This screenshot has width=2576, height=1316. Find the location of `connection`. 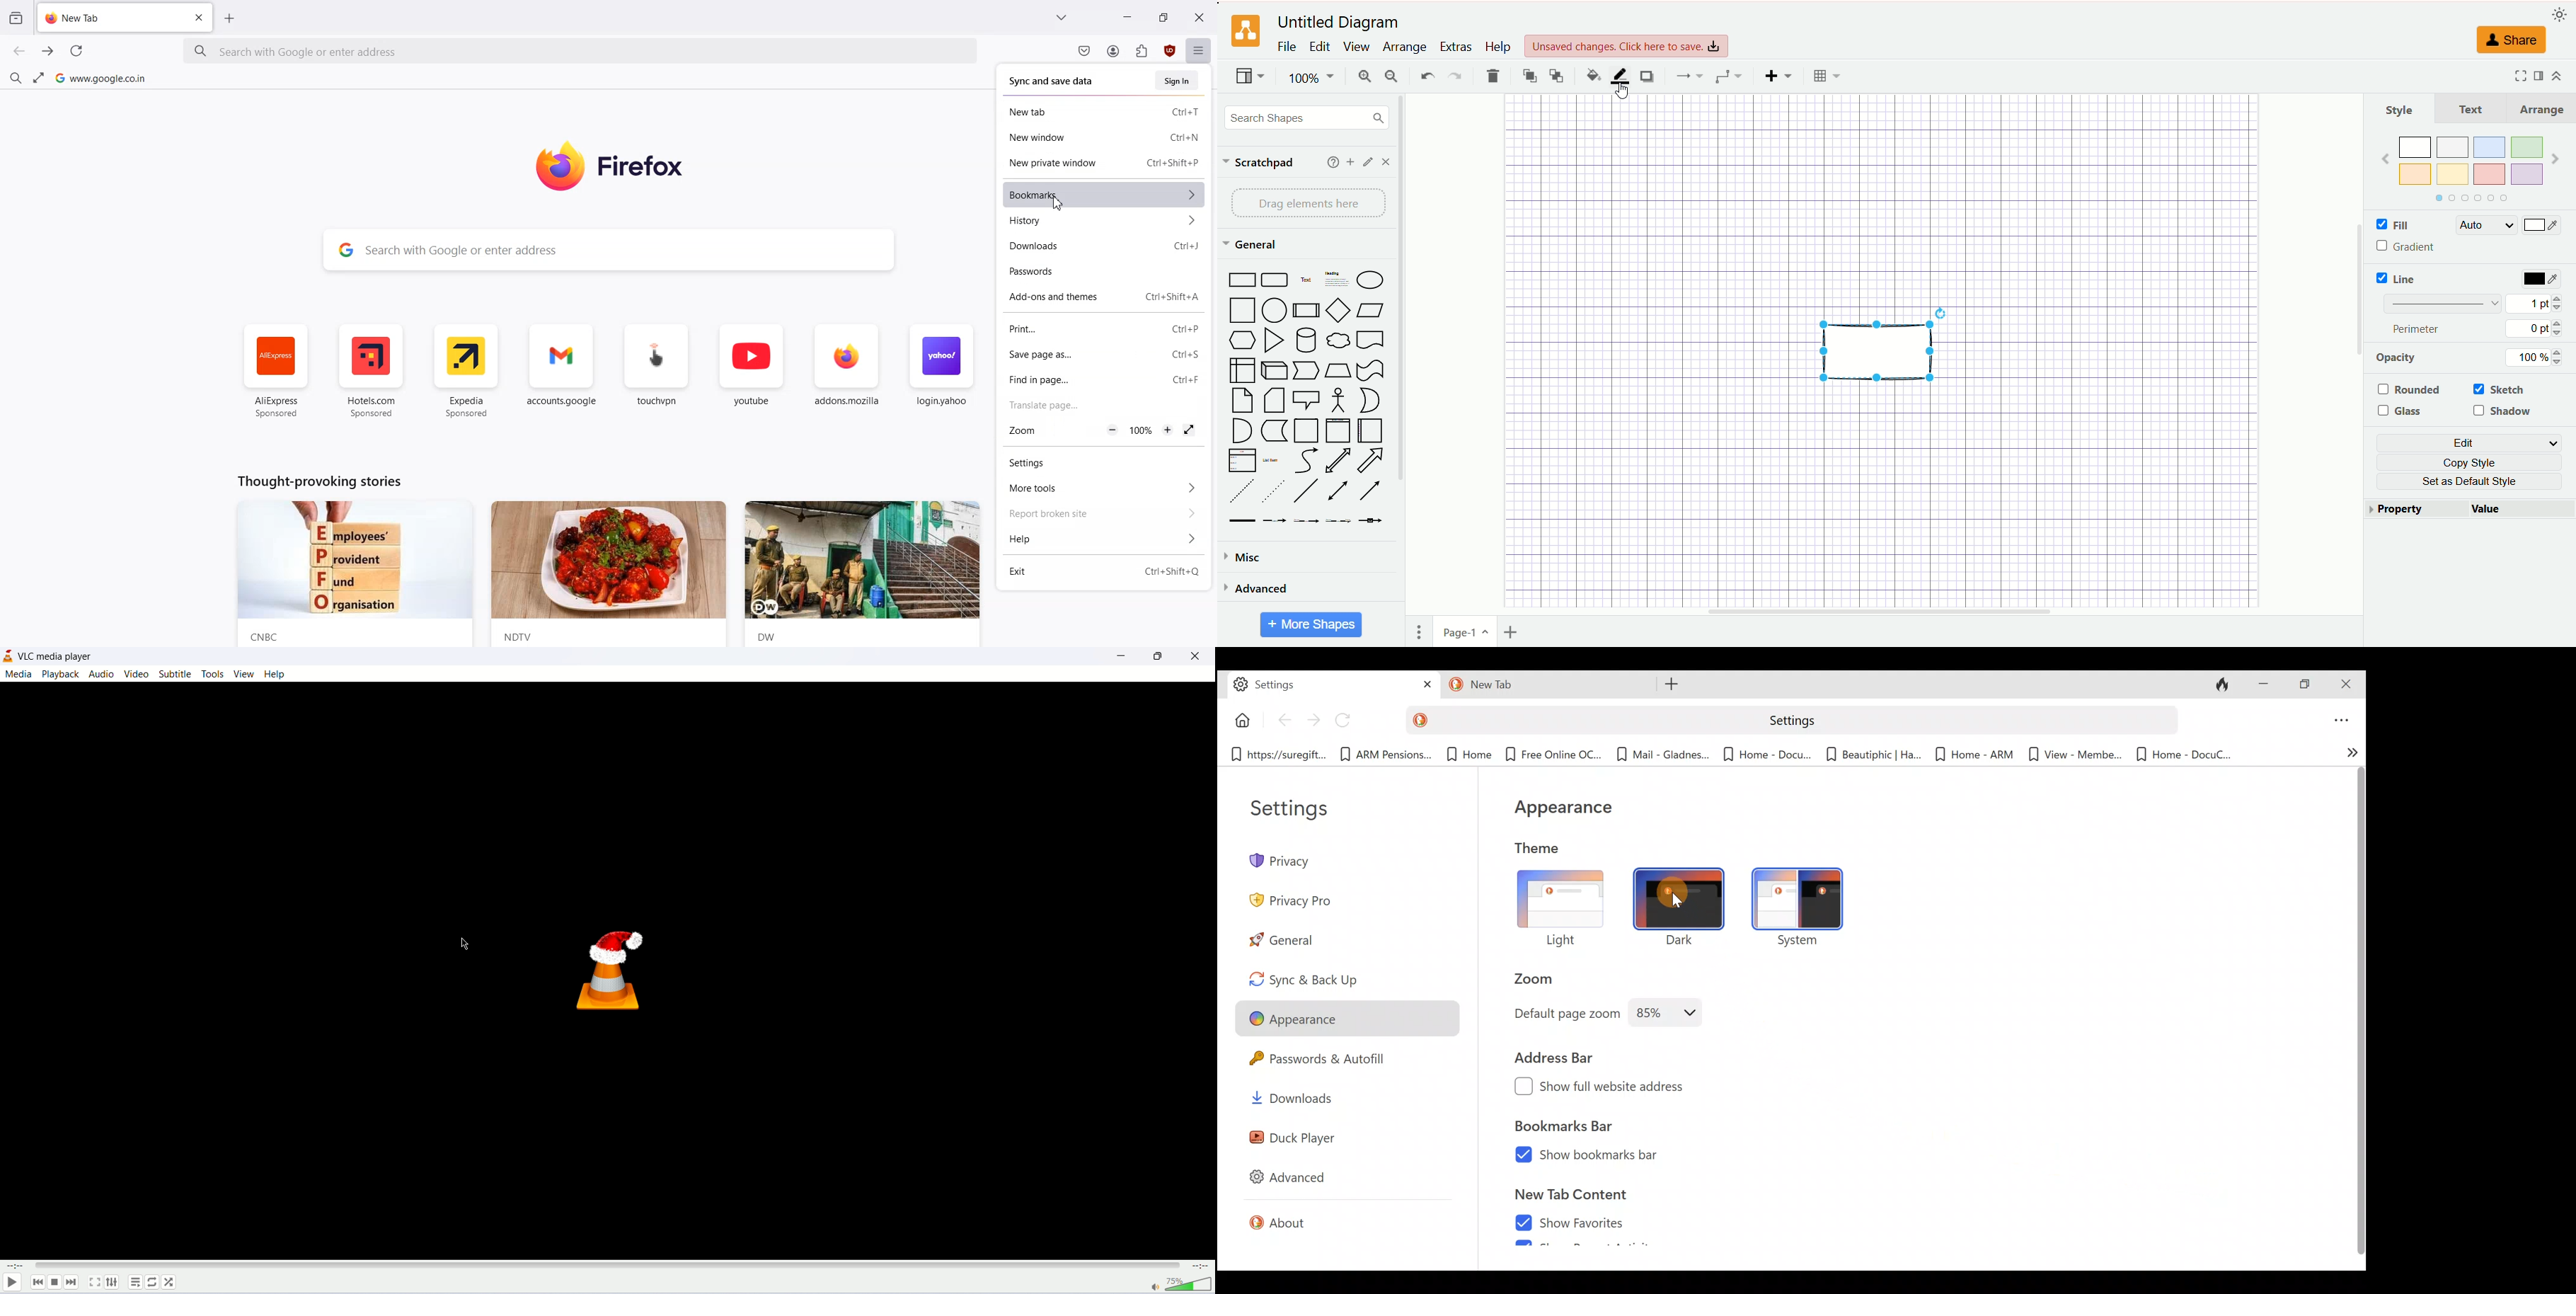

connection is located at coordinates (1687, 76).